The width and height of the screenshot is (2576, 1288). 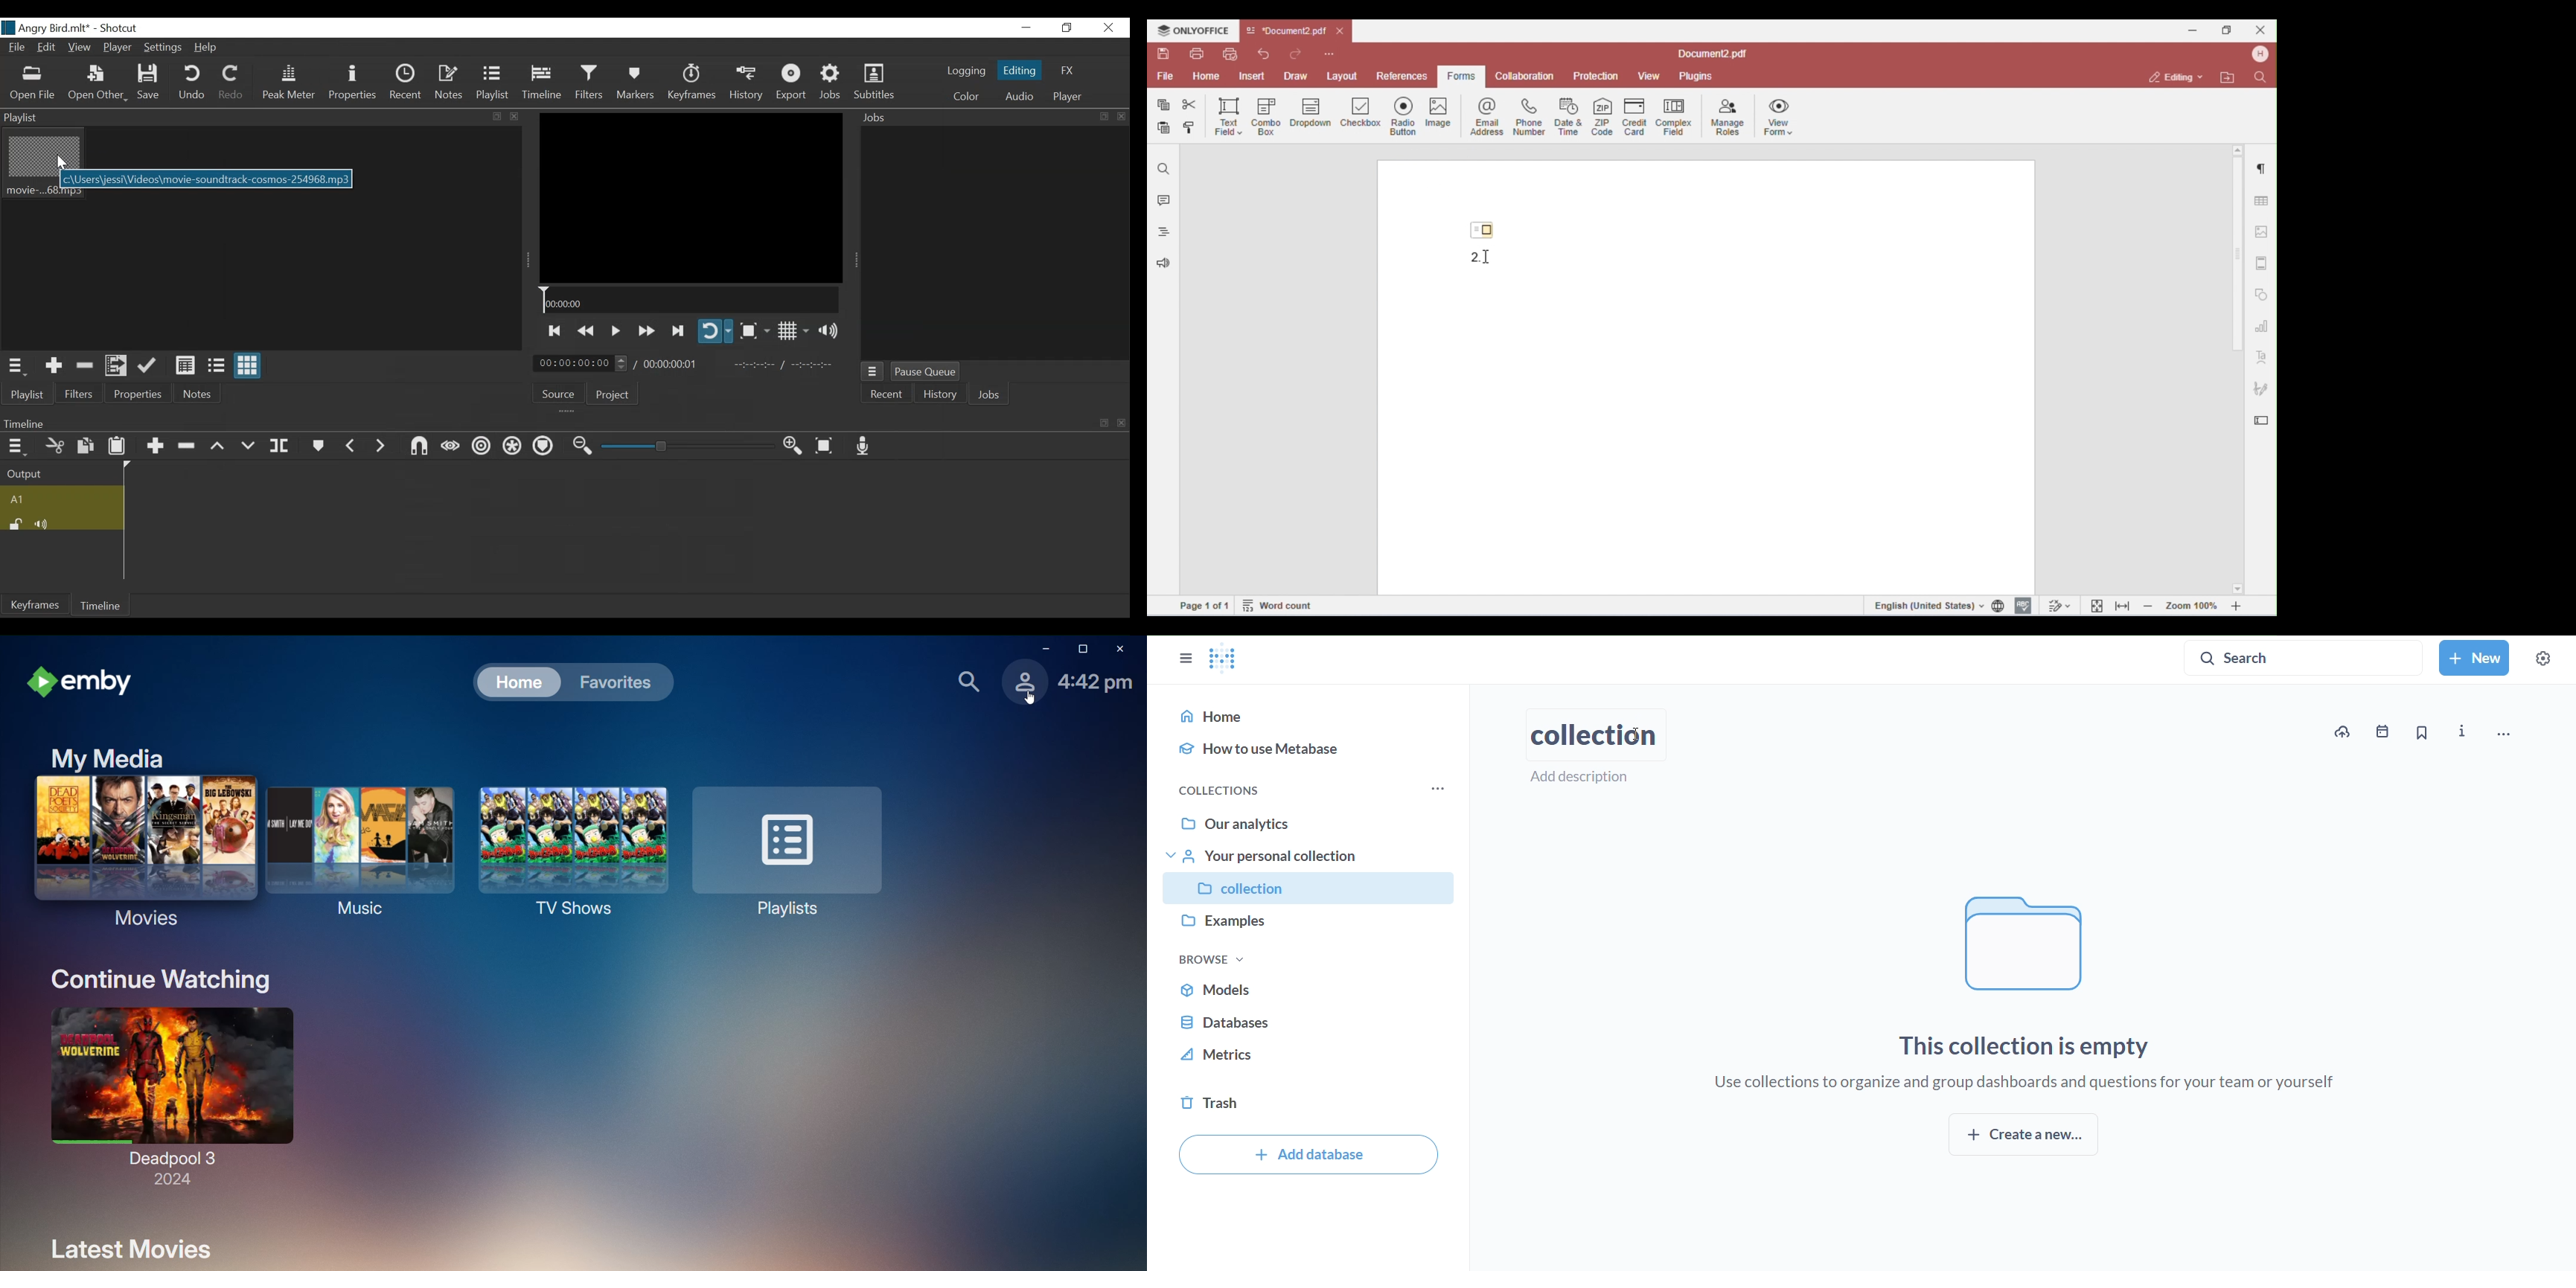 I want to click on resize, so click(x=496, y=117).